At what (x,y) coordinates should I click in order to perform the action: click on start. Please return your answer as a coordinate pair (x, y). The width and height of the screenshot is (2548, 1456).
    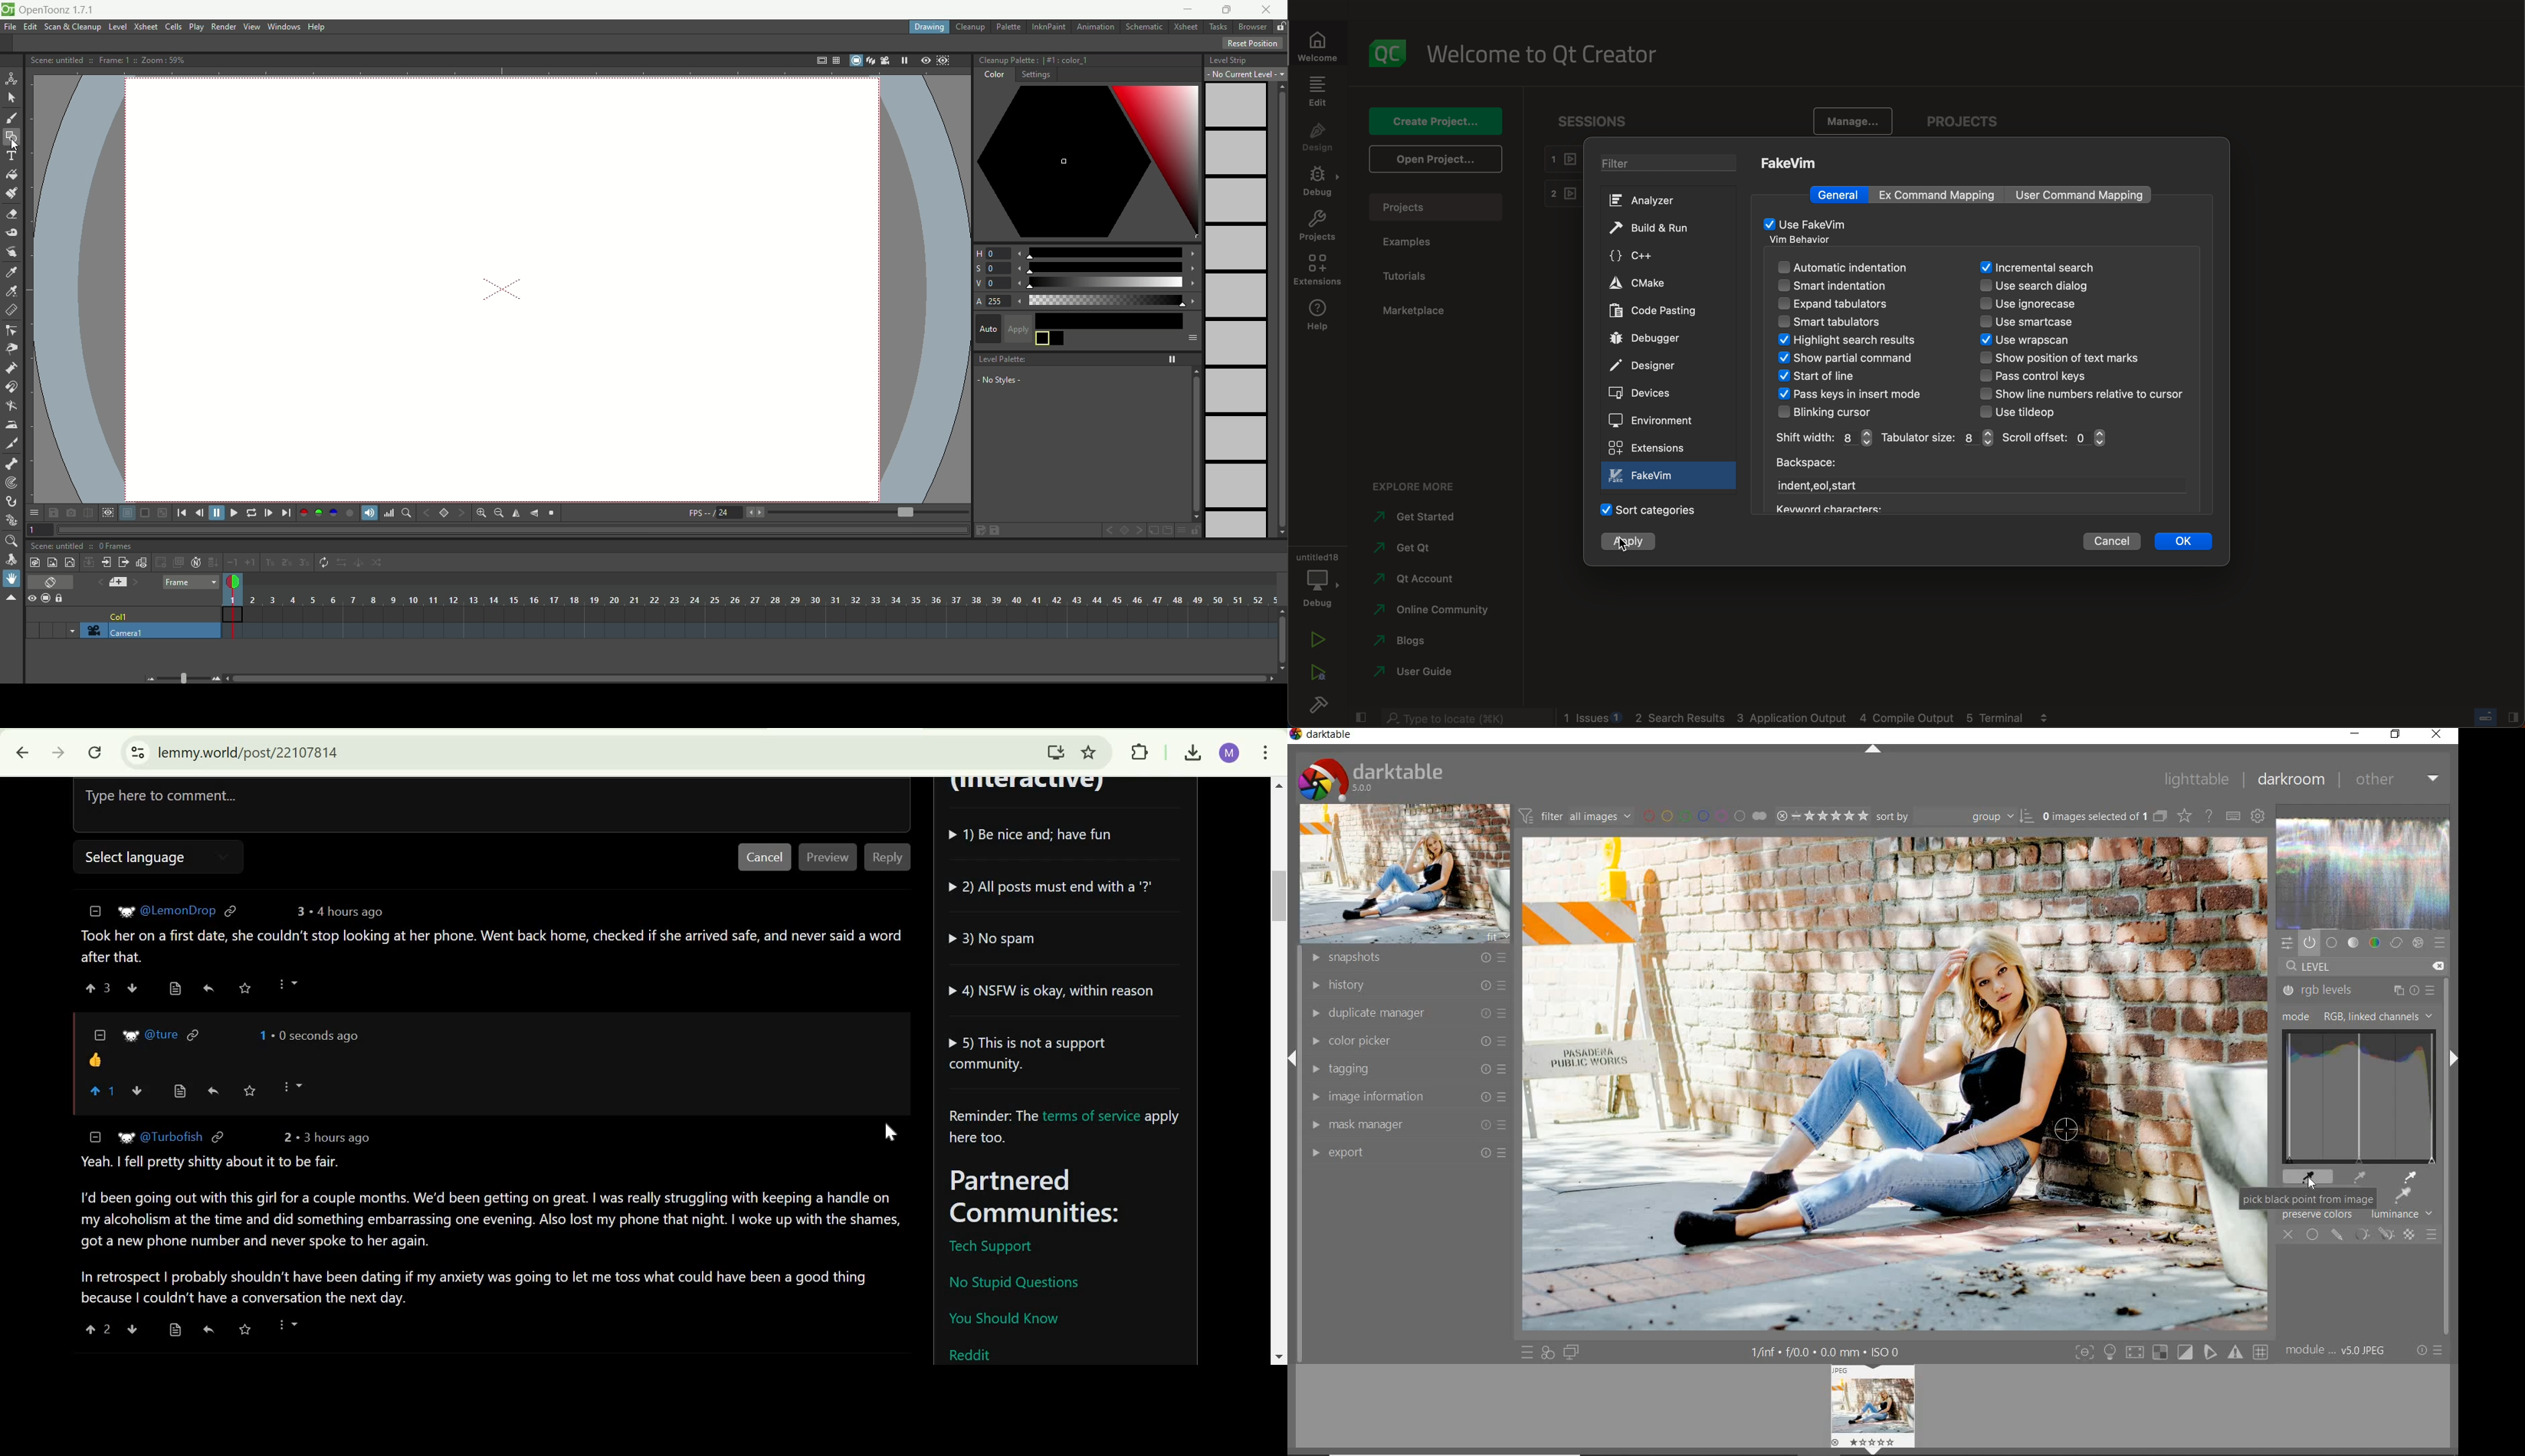
    Looking at the image, I should click on (1815, 485).